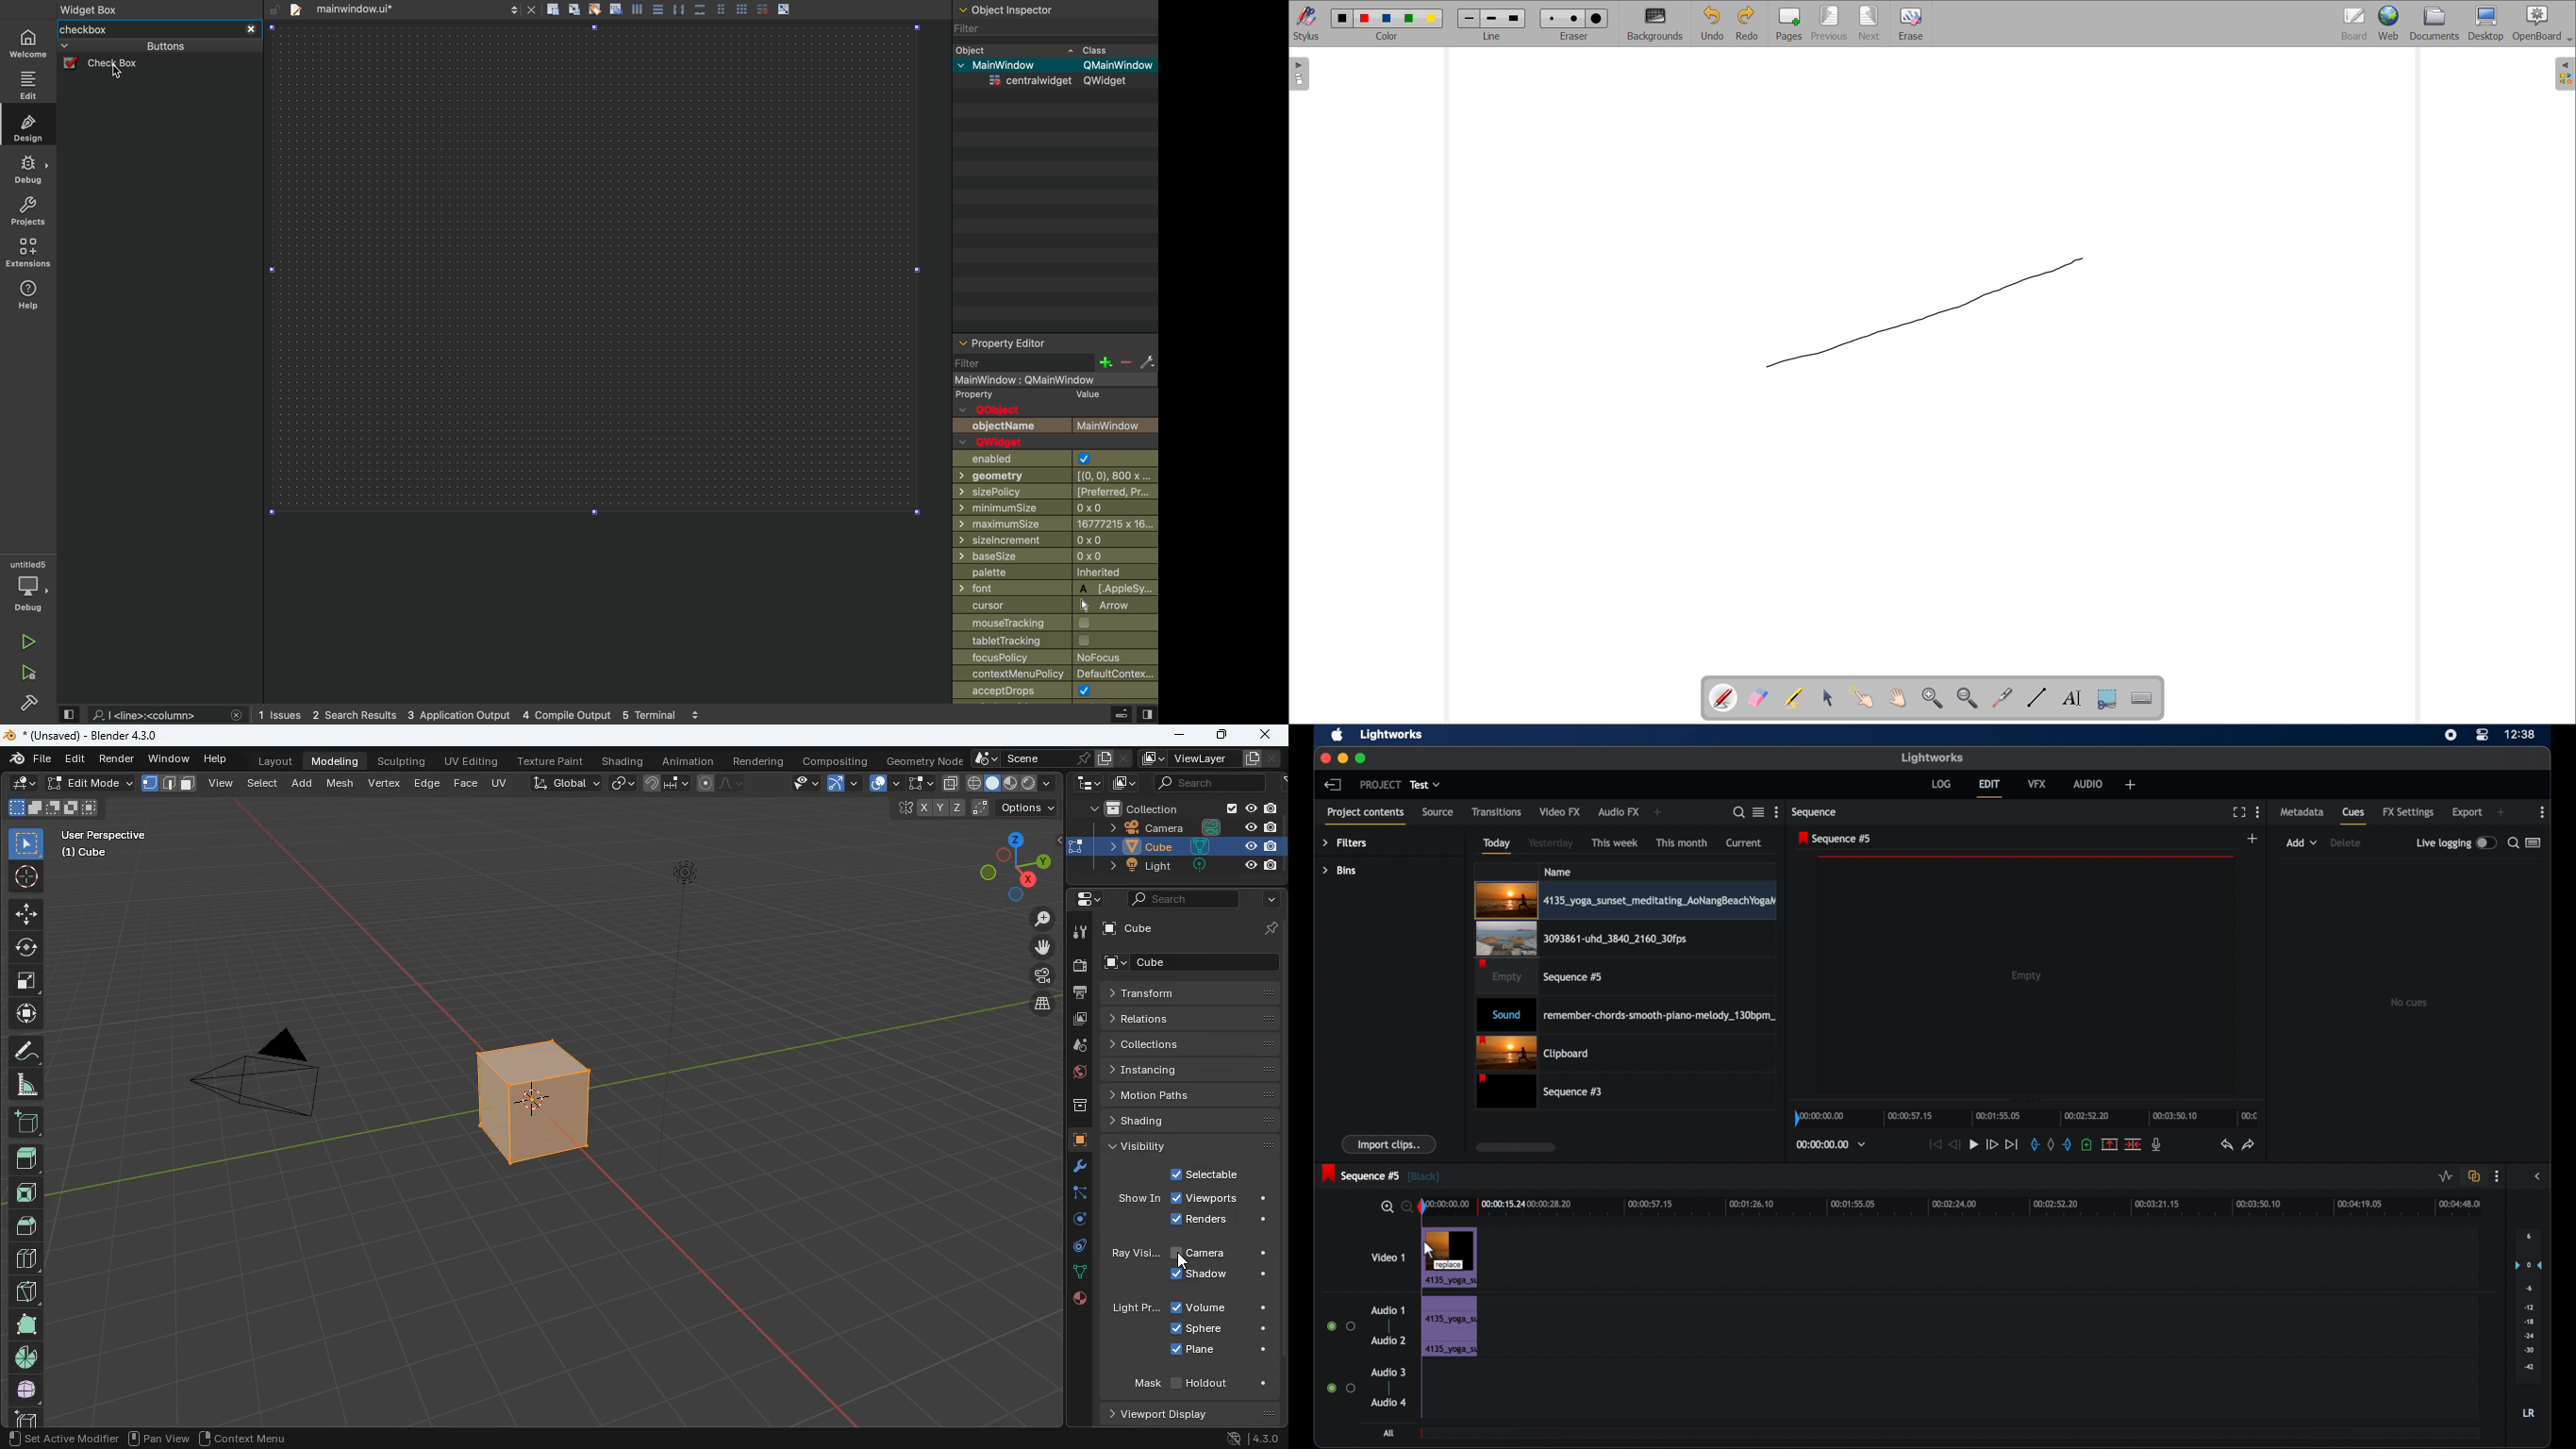 The image size is (2576, 1456). I want to click on cursor, so click(118, 72).